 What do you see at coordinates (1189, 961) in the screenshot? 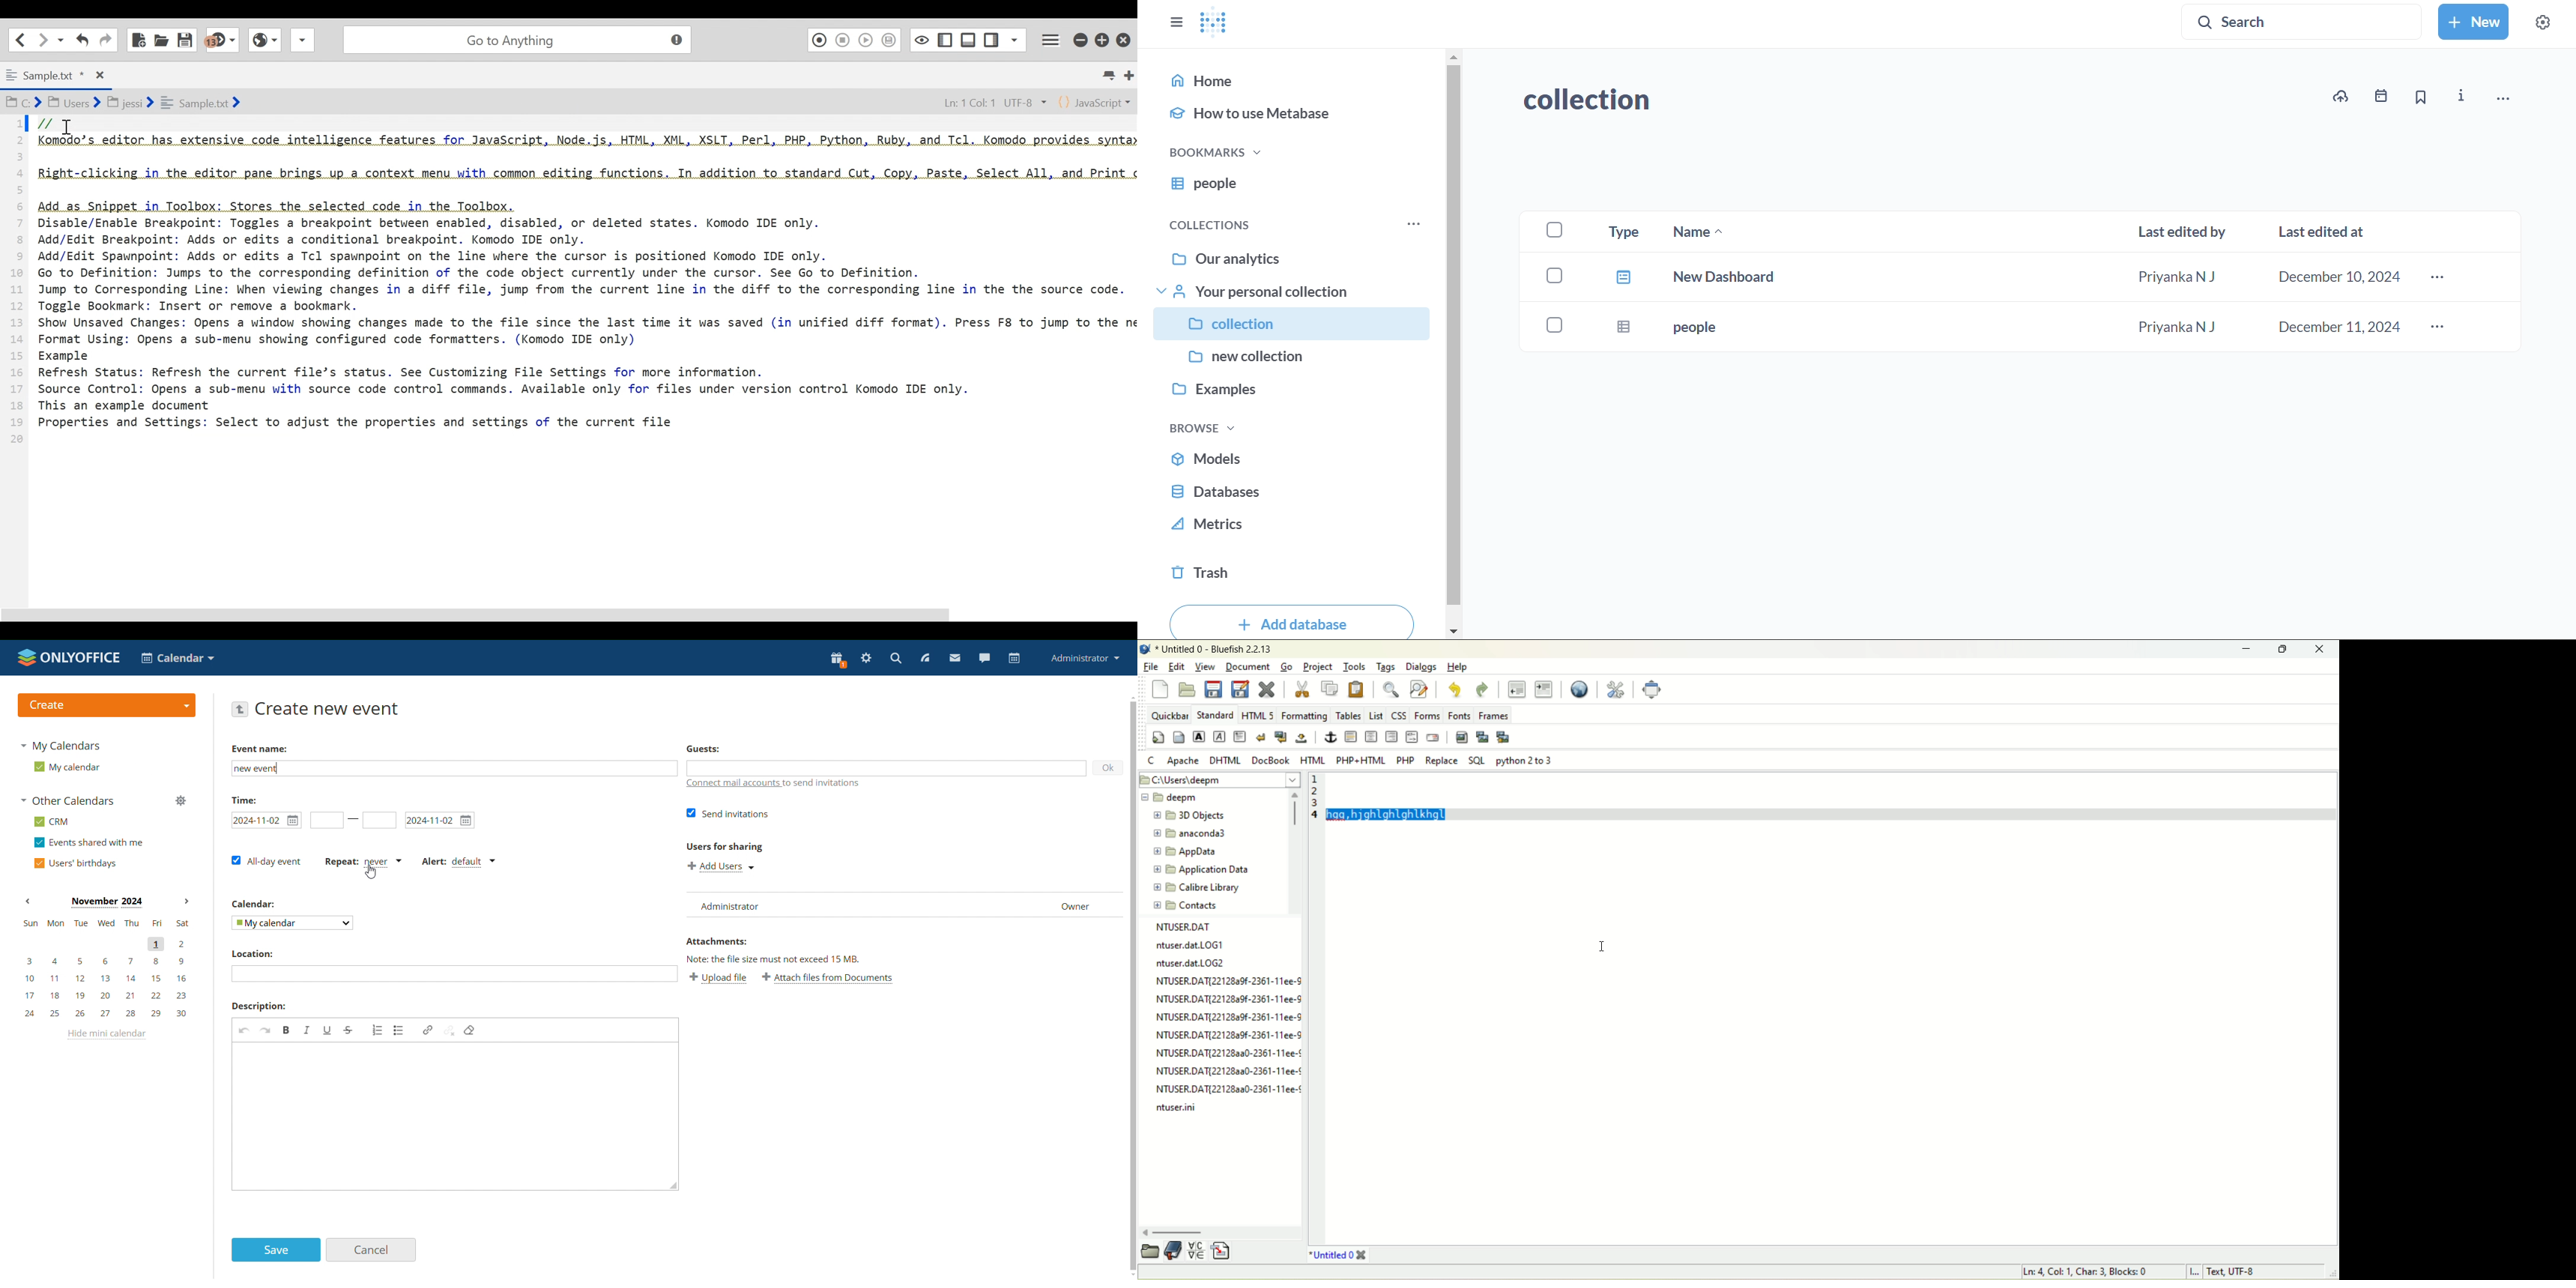
I see `ntuser.dat.LOG2` at bounding box center [1189, 961].